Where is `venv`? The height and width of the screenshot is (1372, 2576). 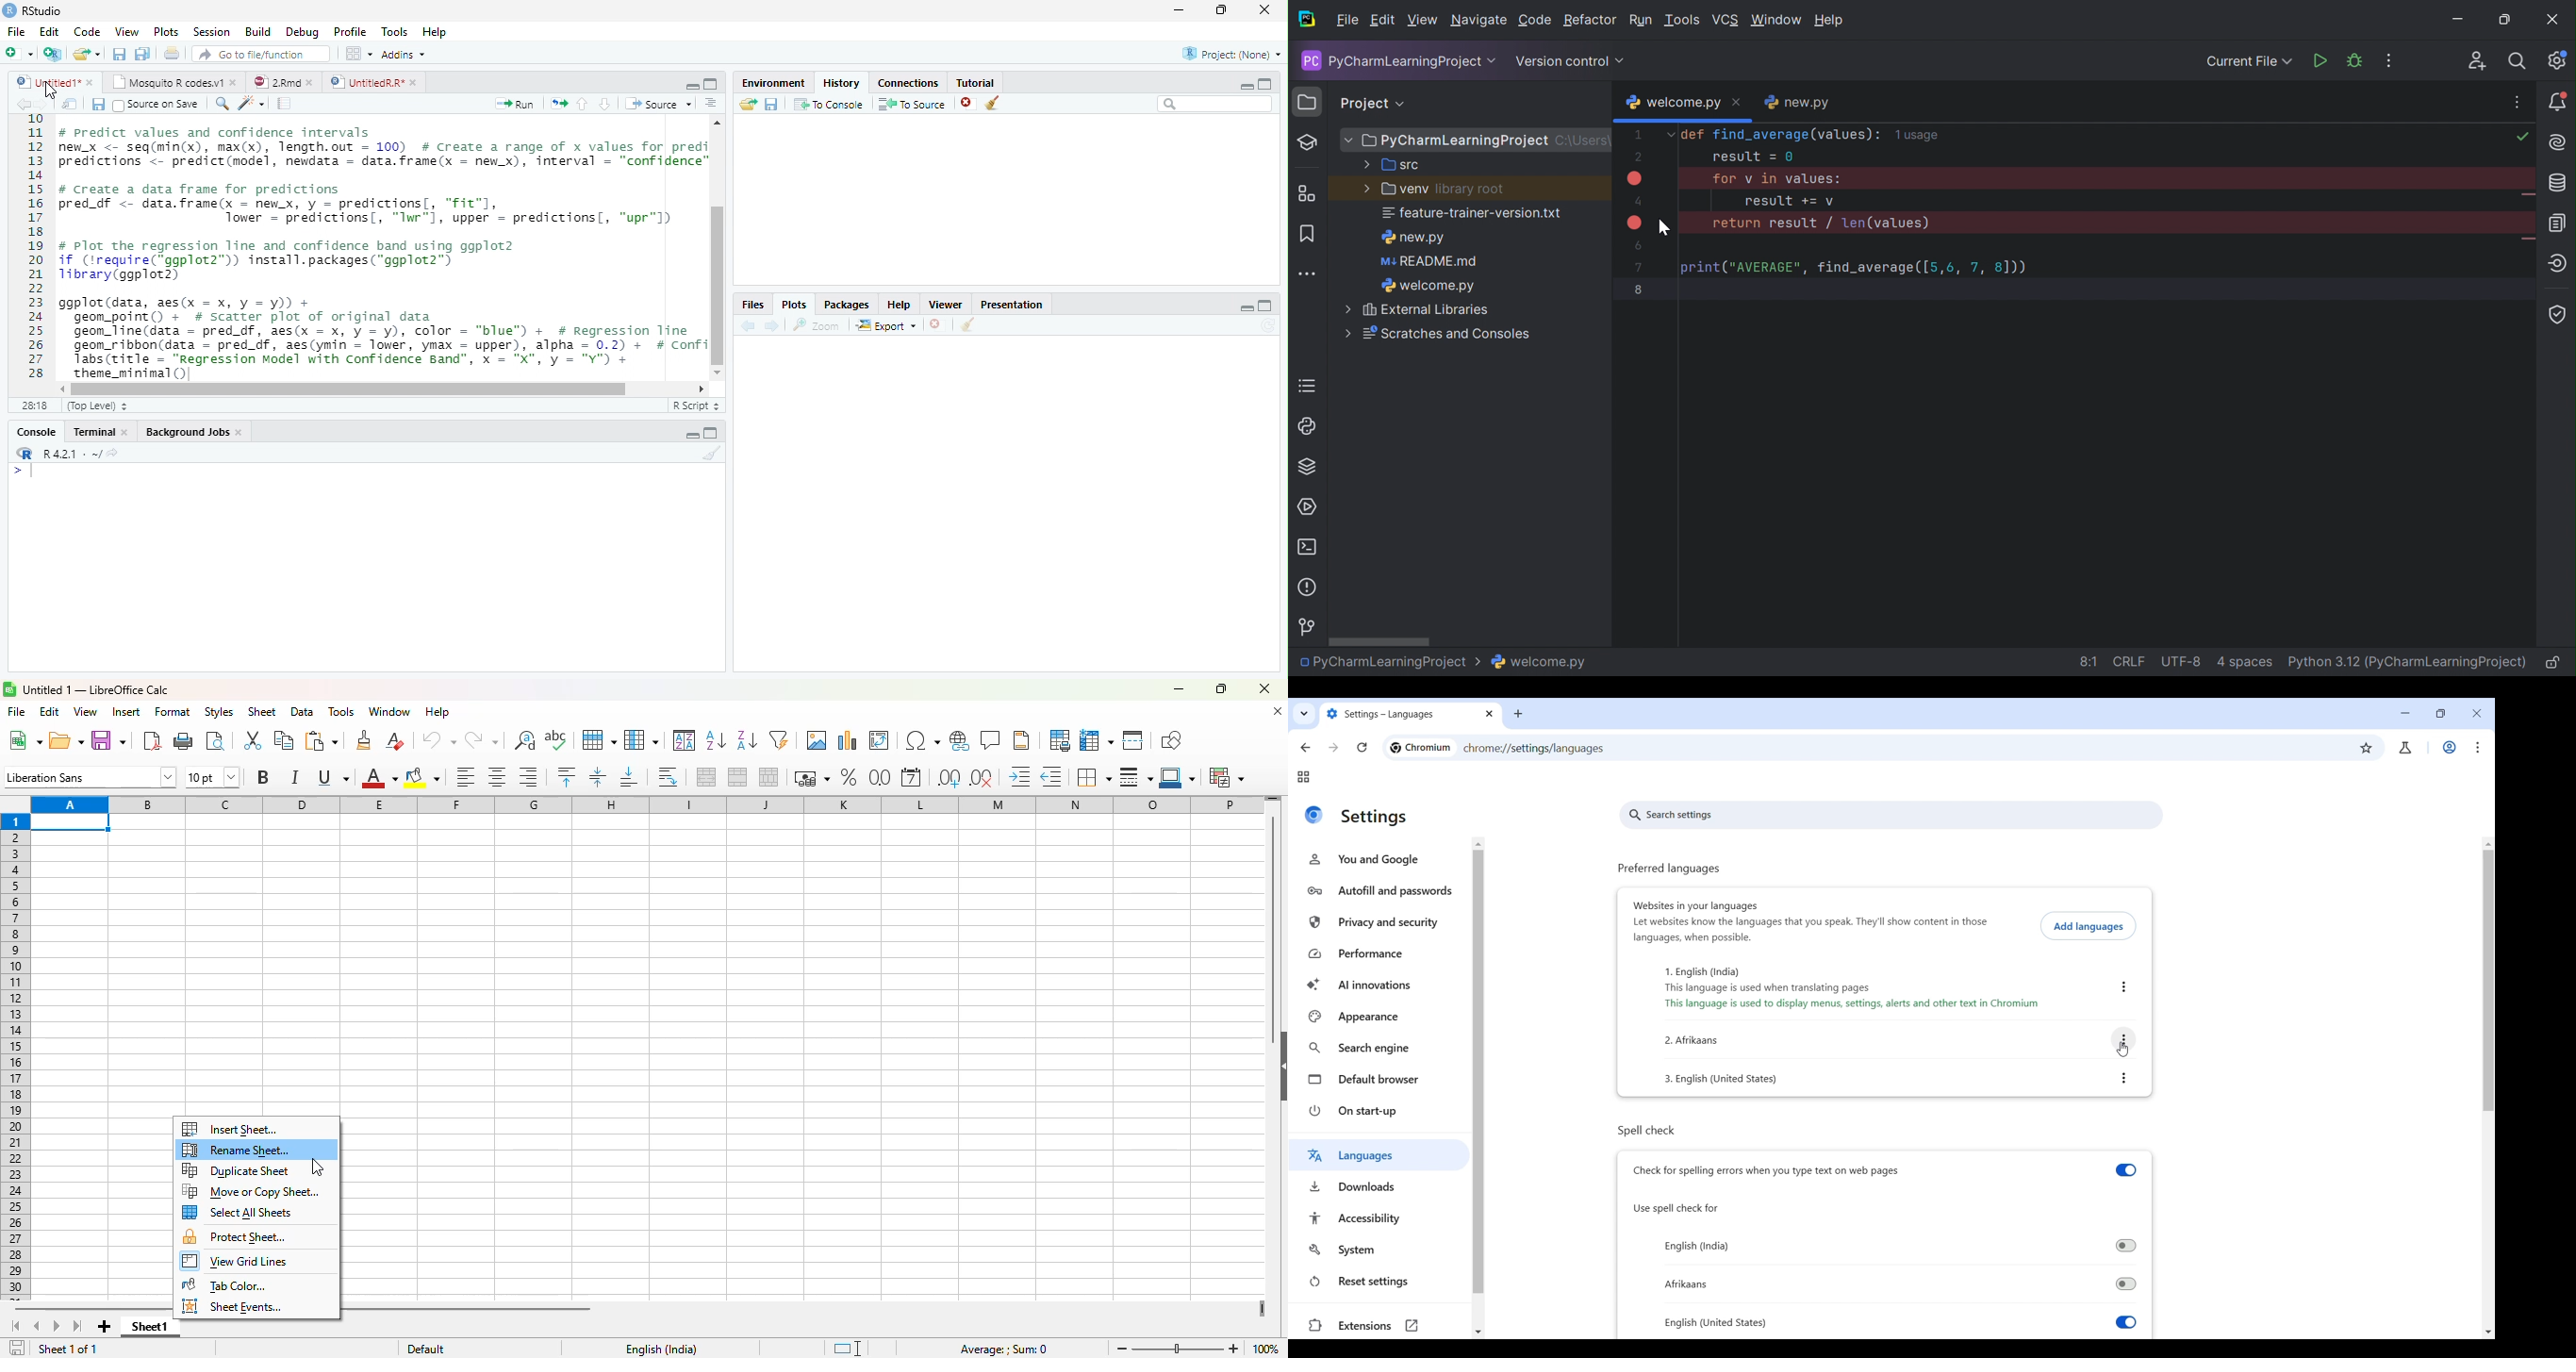
venv is located at coordinates (1393, 190).